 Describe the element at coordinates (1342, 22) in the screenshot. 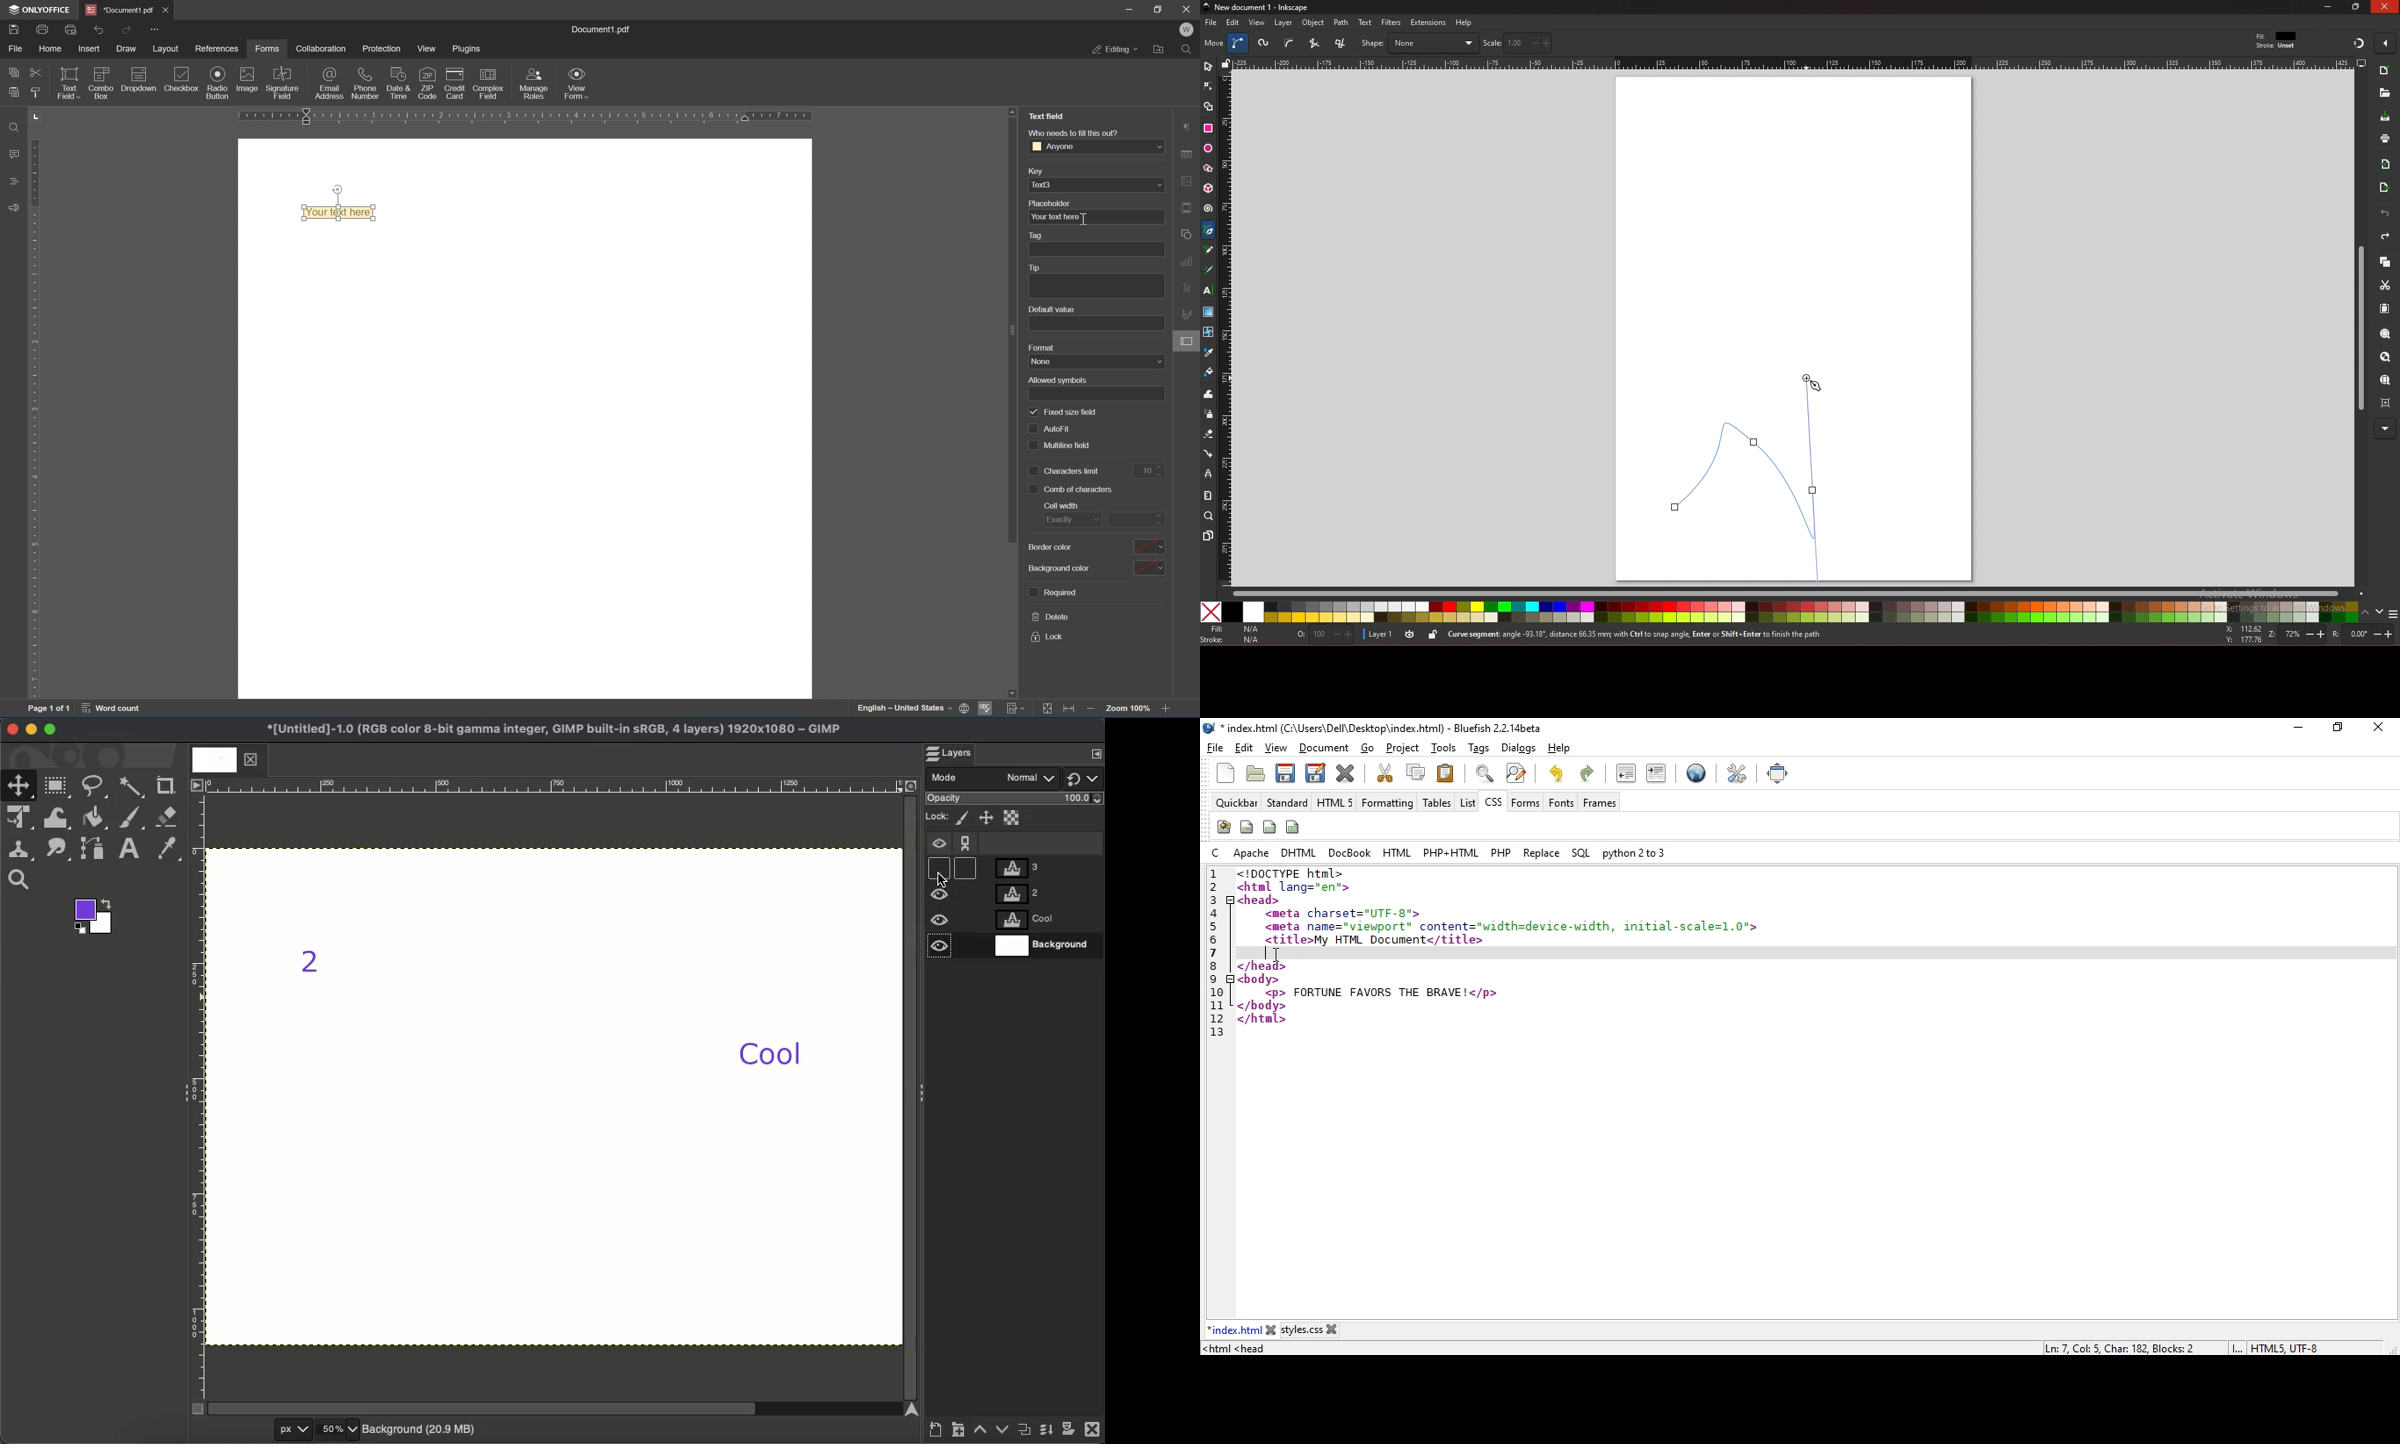

I see `path` at that location.